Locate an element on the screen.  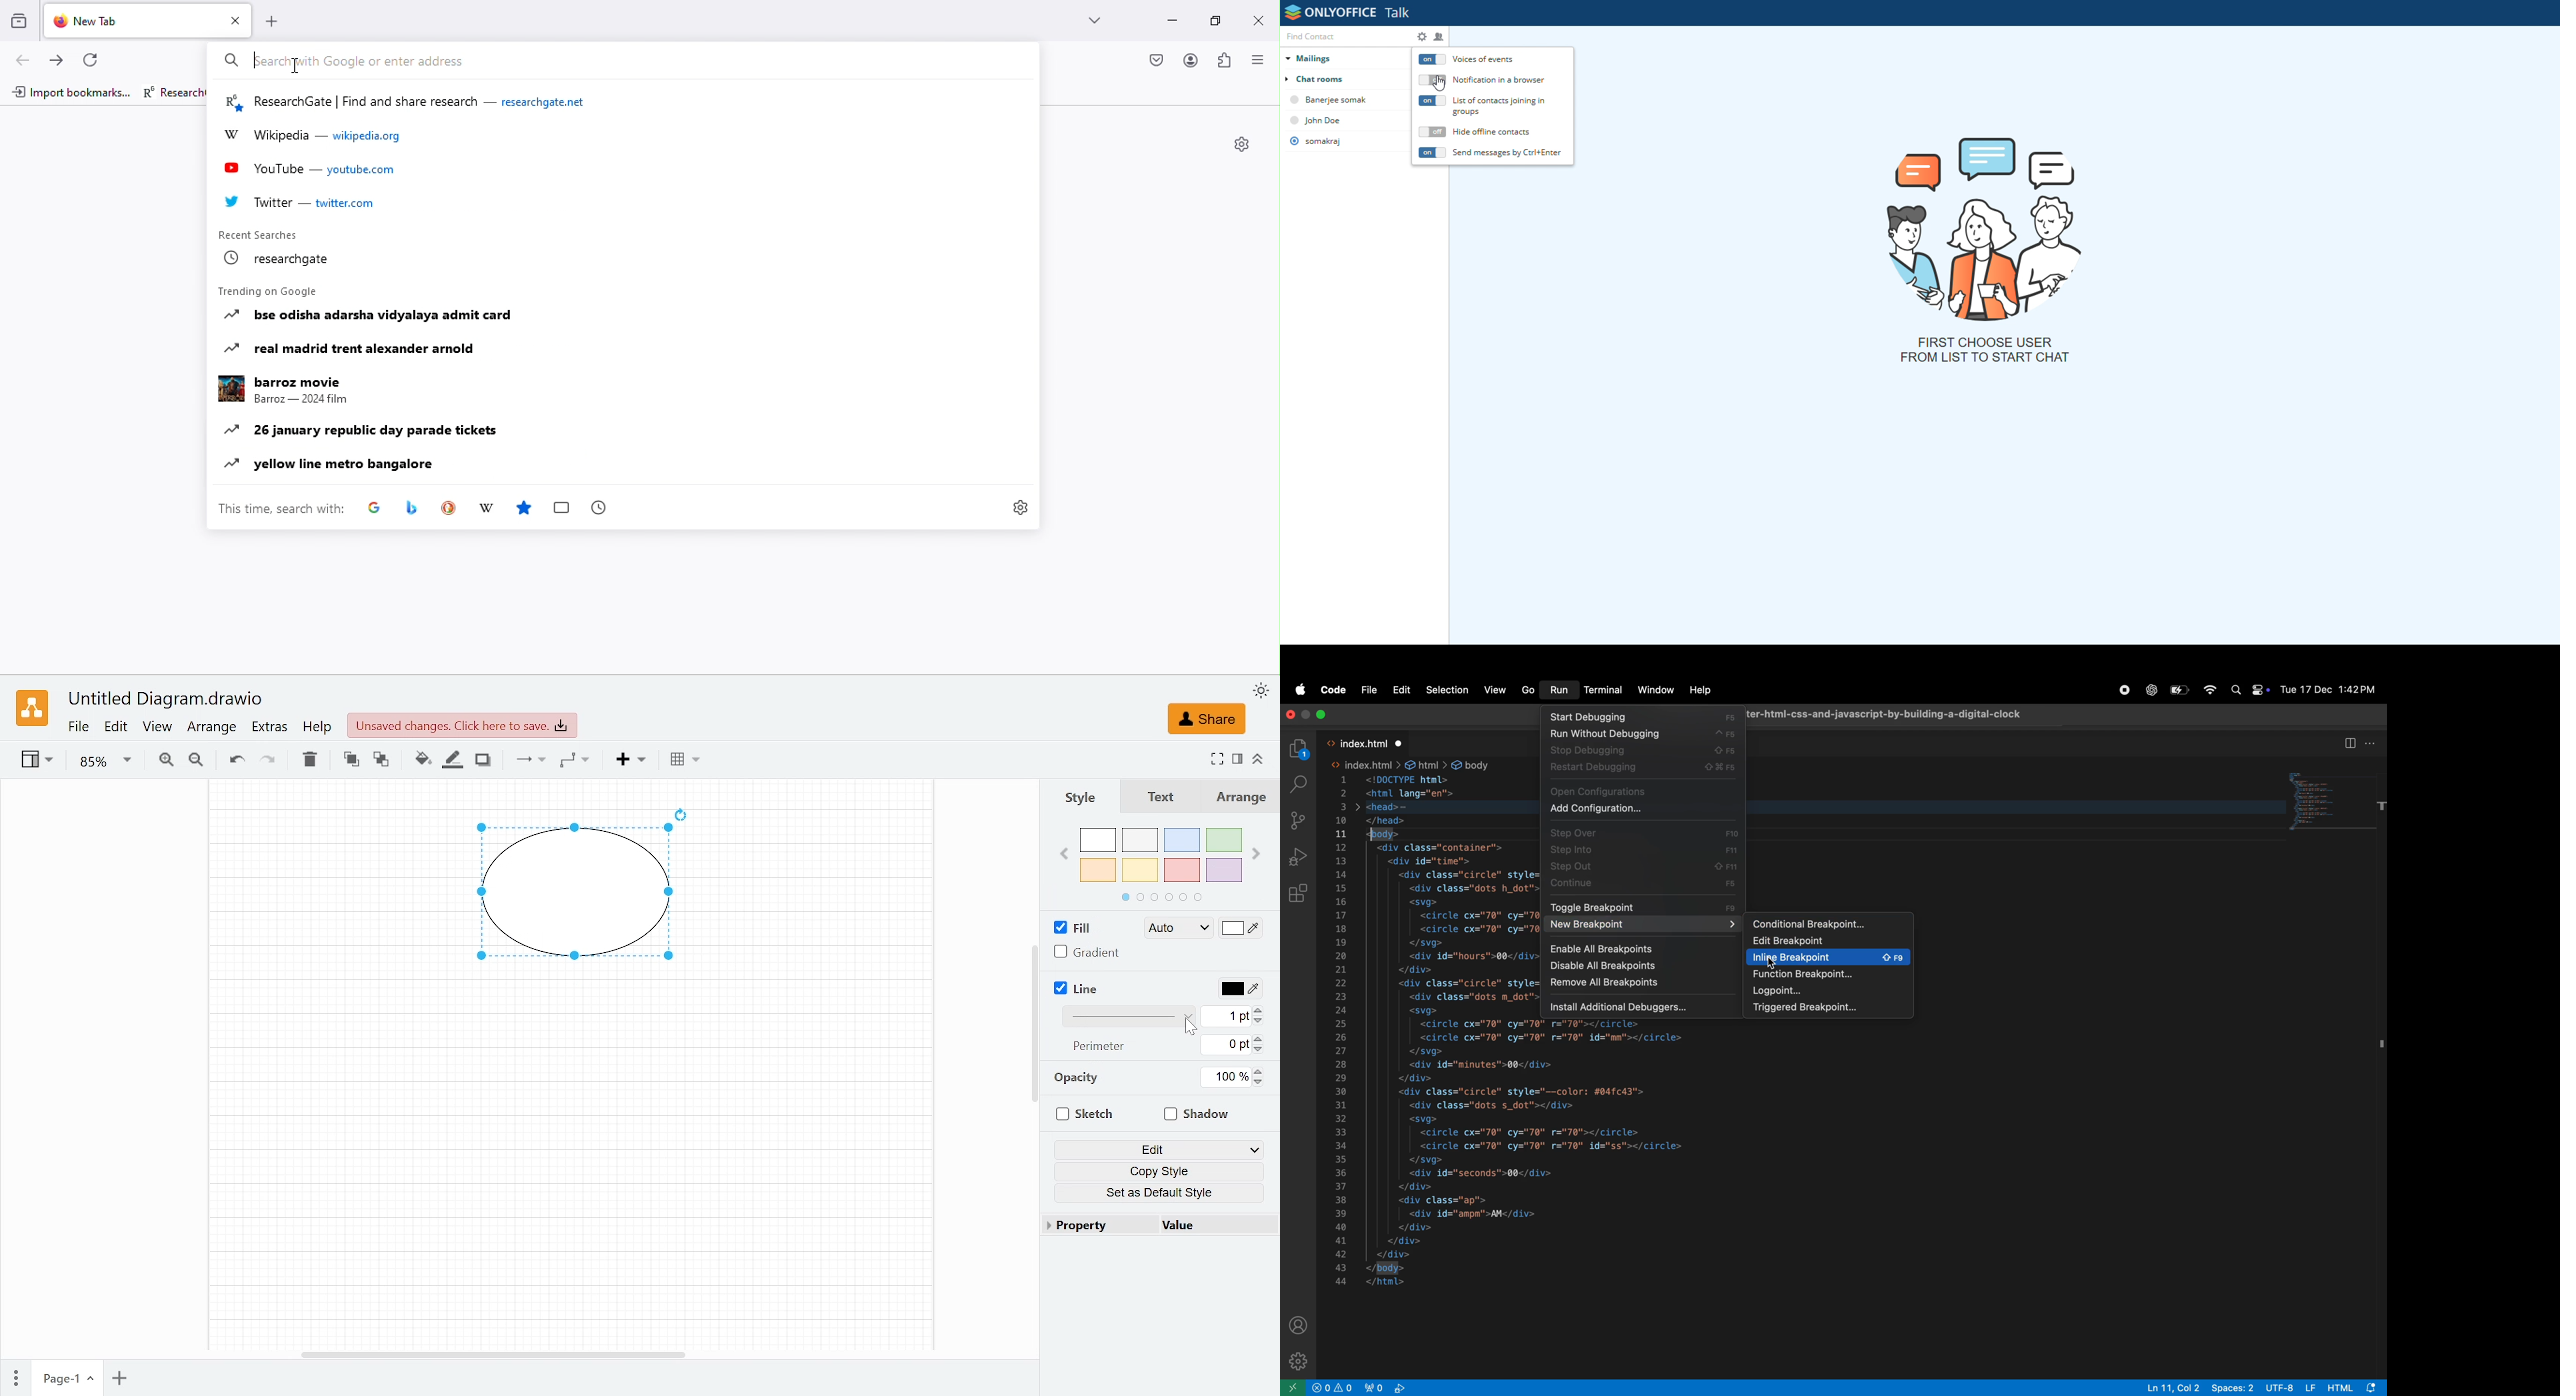
mouse pointer is located at coordinates (1443, 87).